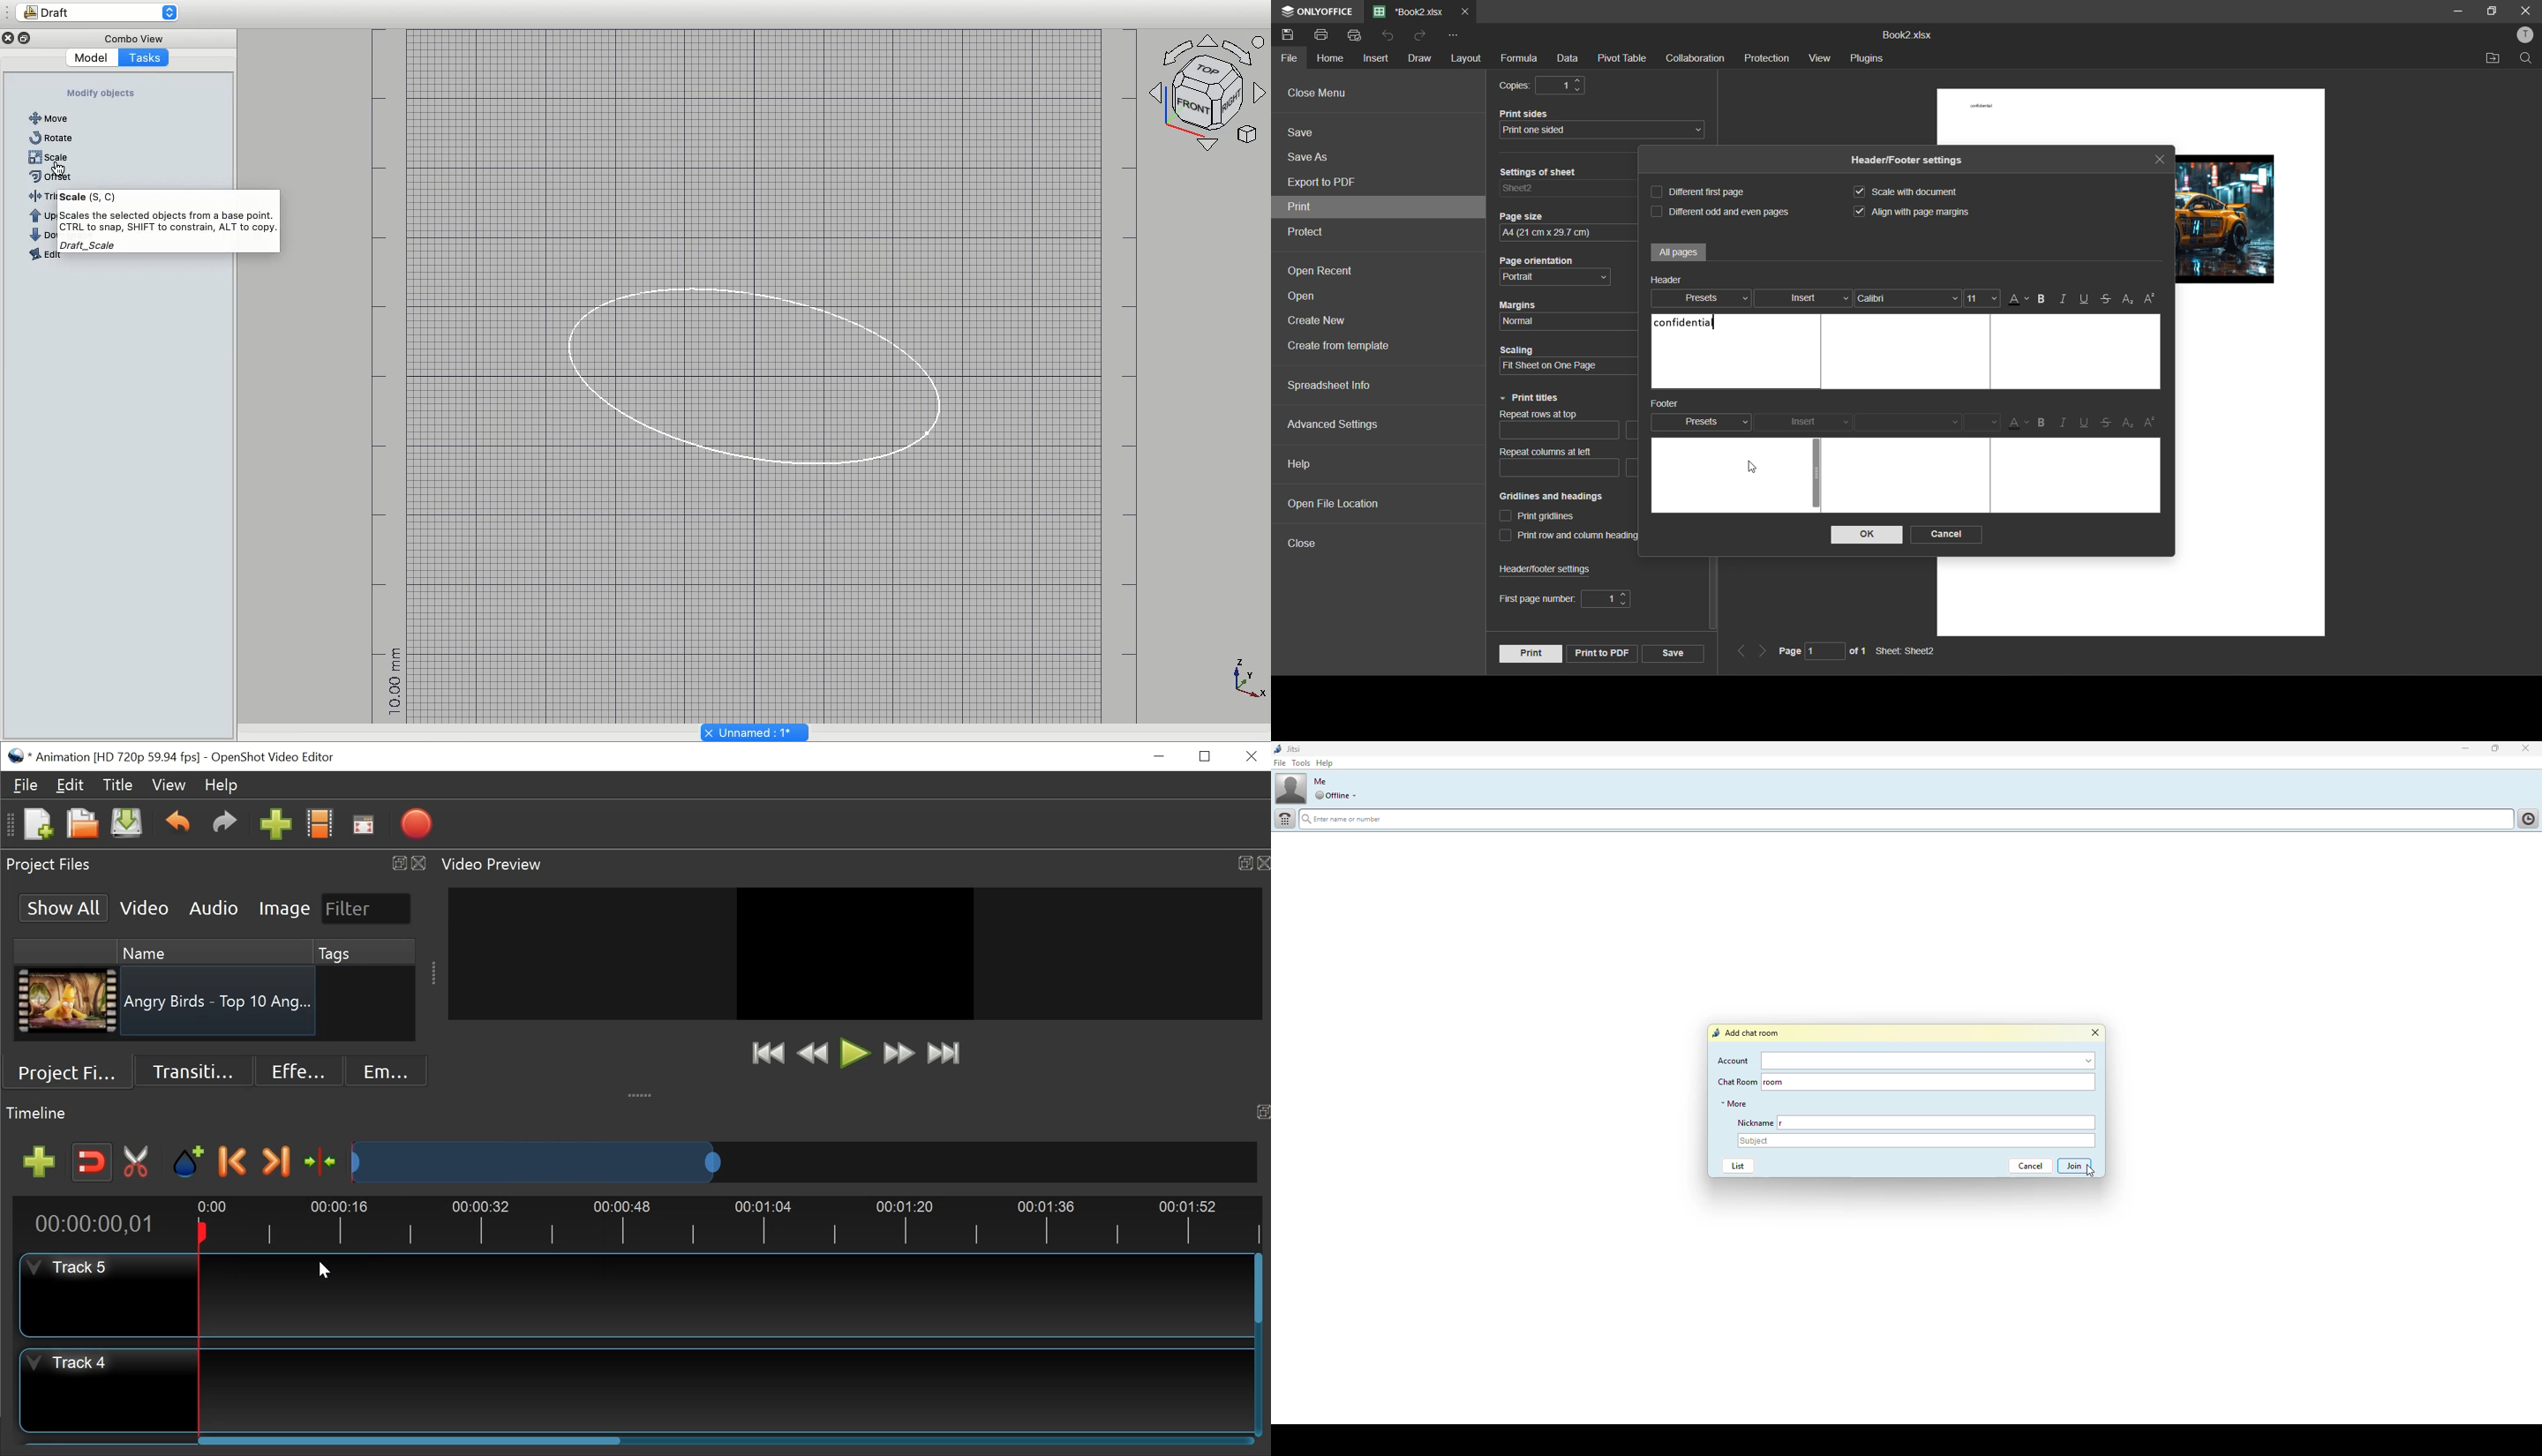  I want to click on previous, so click(1739, 650).